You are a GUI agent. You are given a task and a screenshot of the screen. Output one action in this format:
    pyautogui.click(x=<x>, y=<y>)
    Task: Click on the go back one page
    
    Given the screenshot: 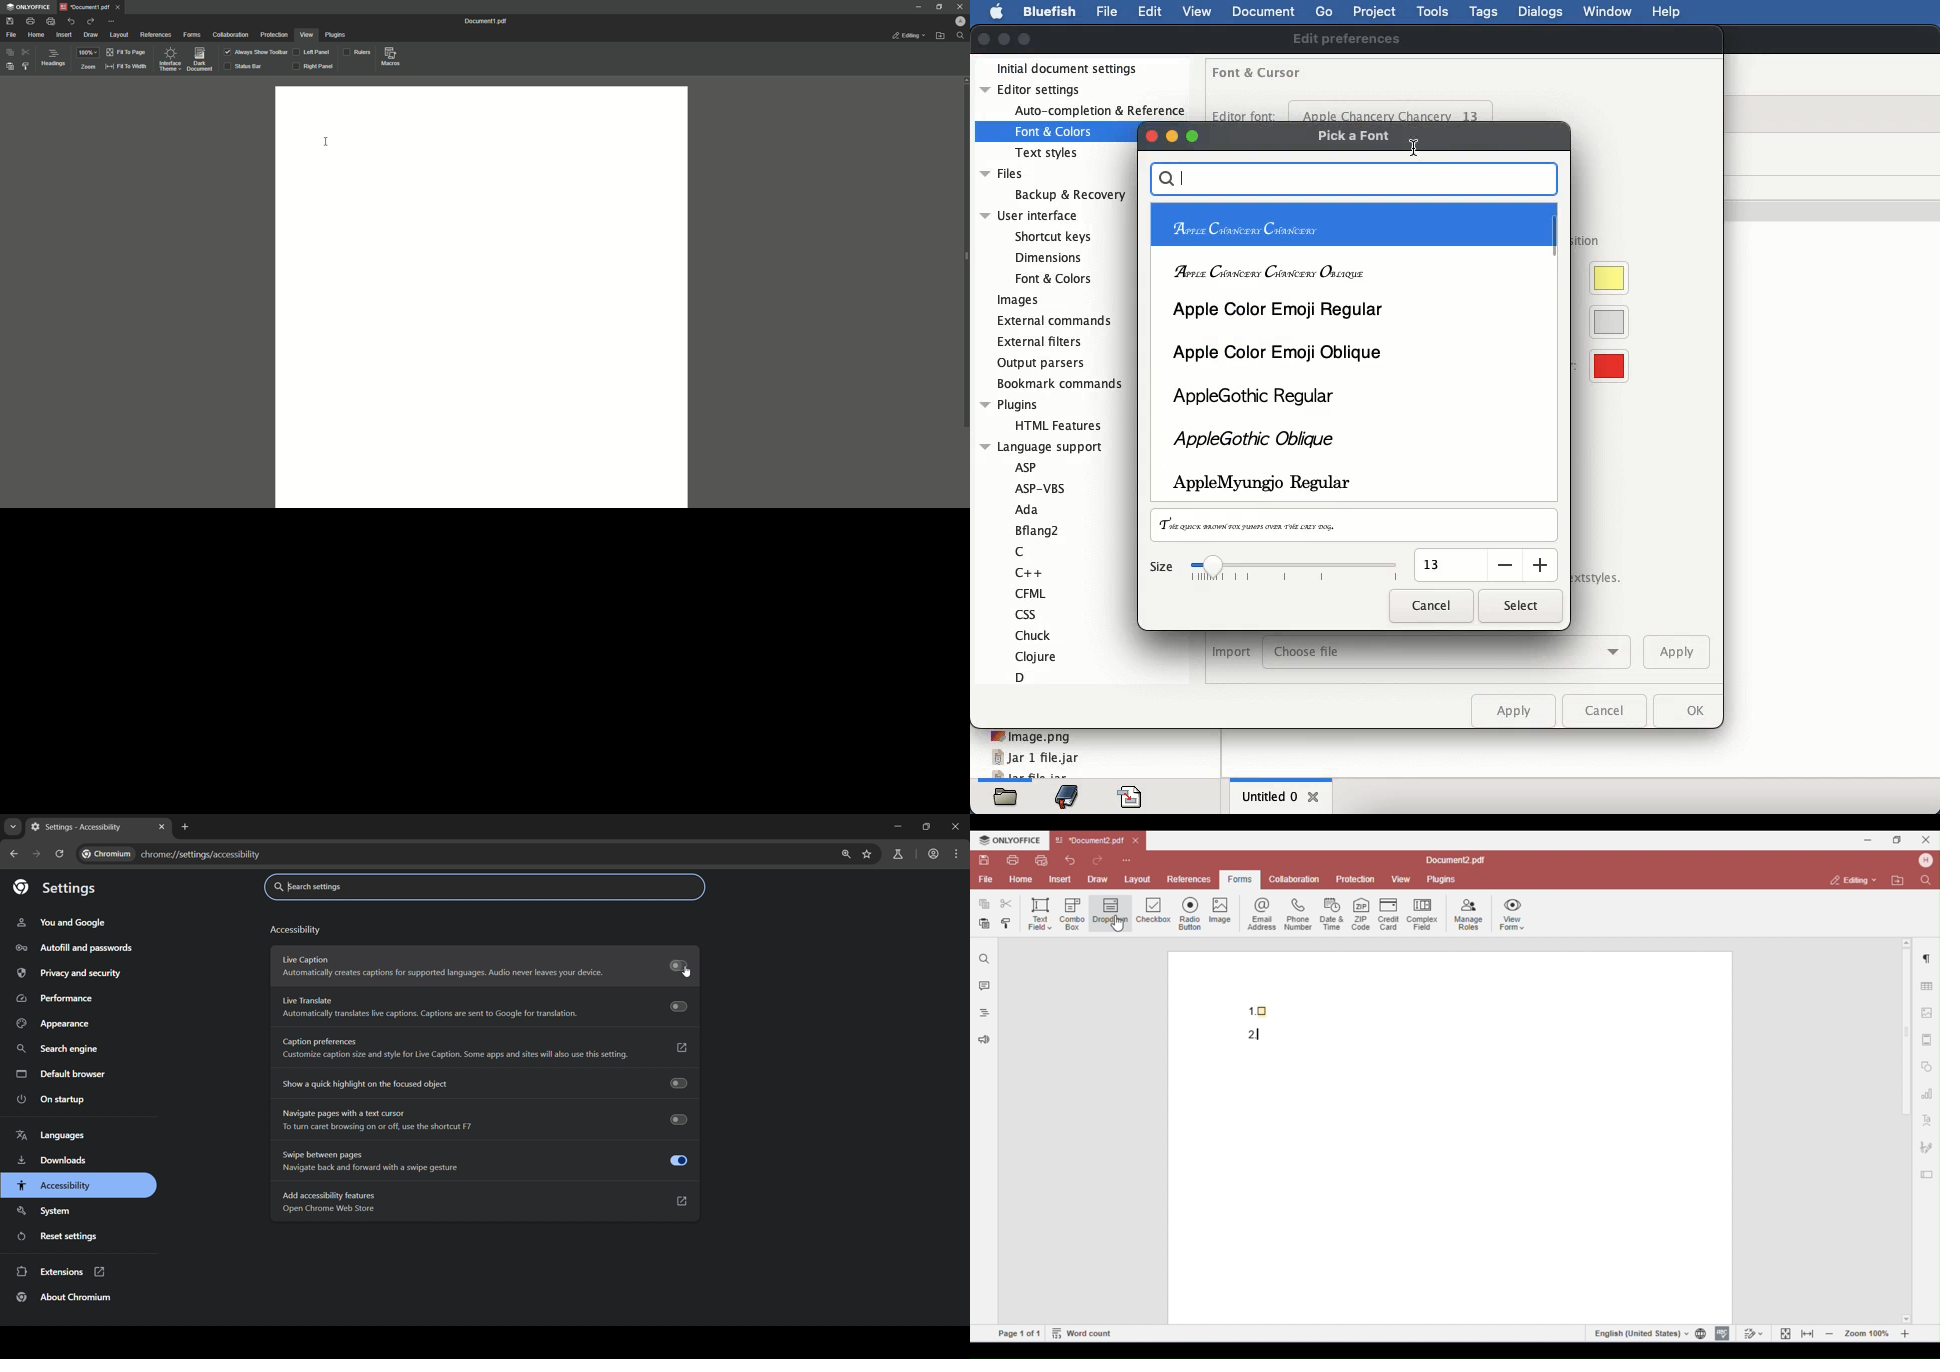 What is the action you would take?
    pyautogui.click(x=15, y=854)
    